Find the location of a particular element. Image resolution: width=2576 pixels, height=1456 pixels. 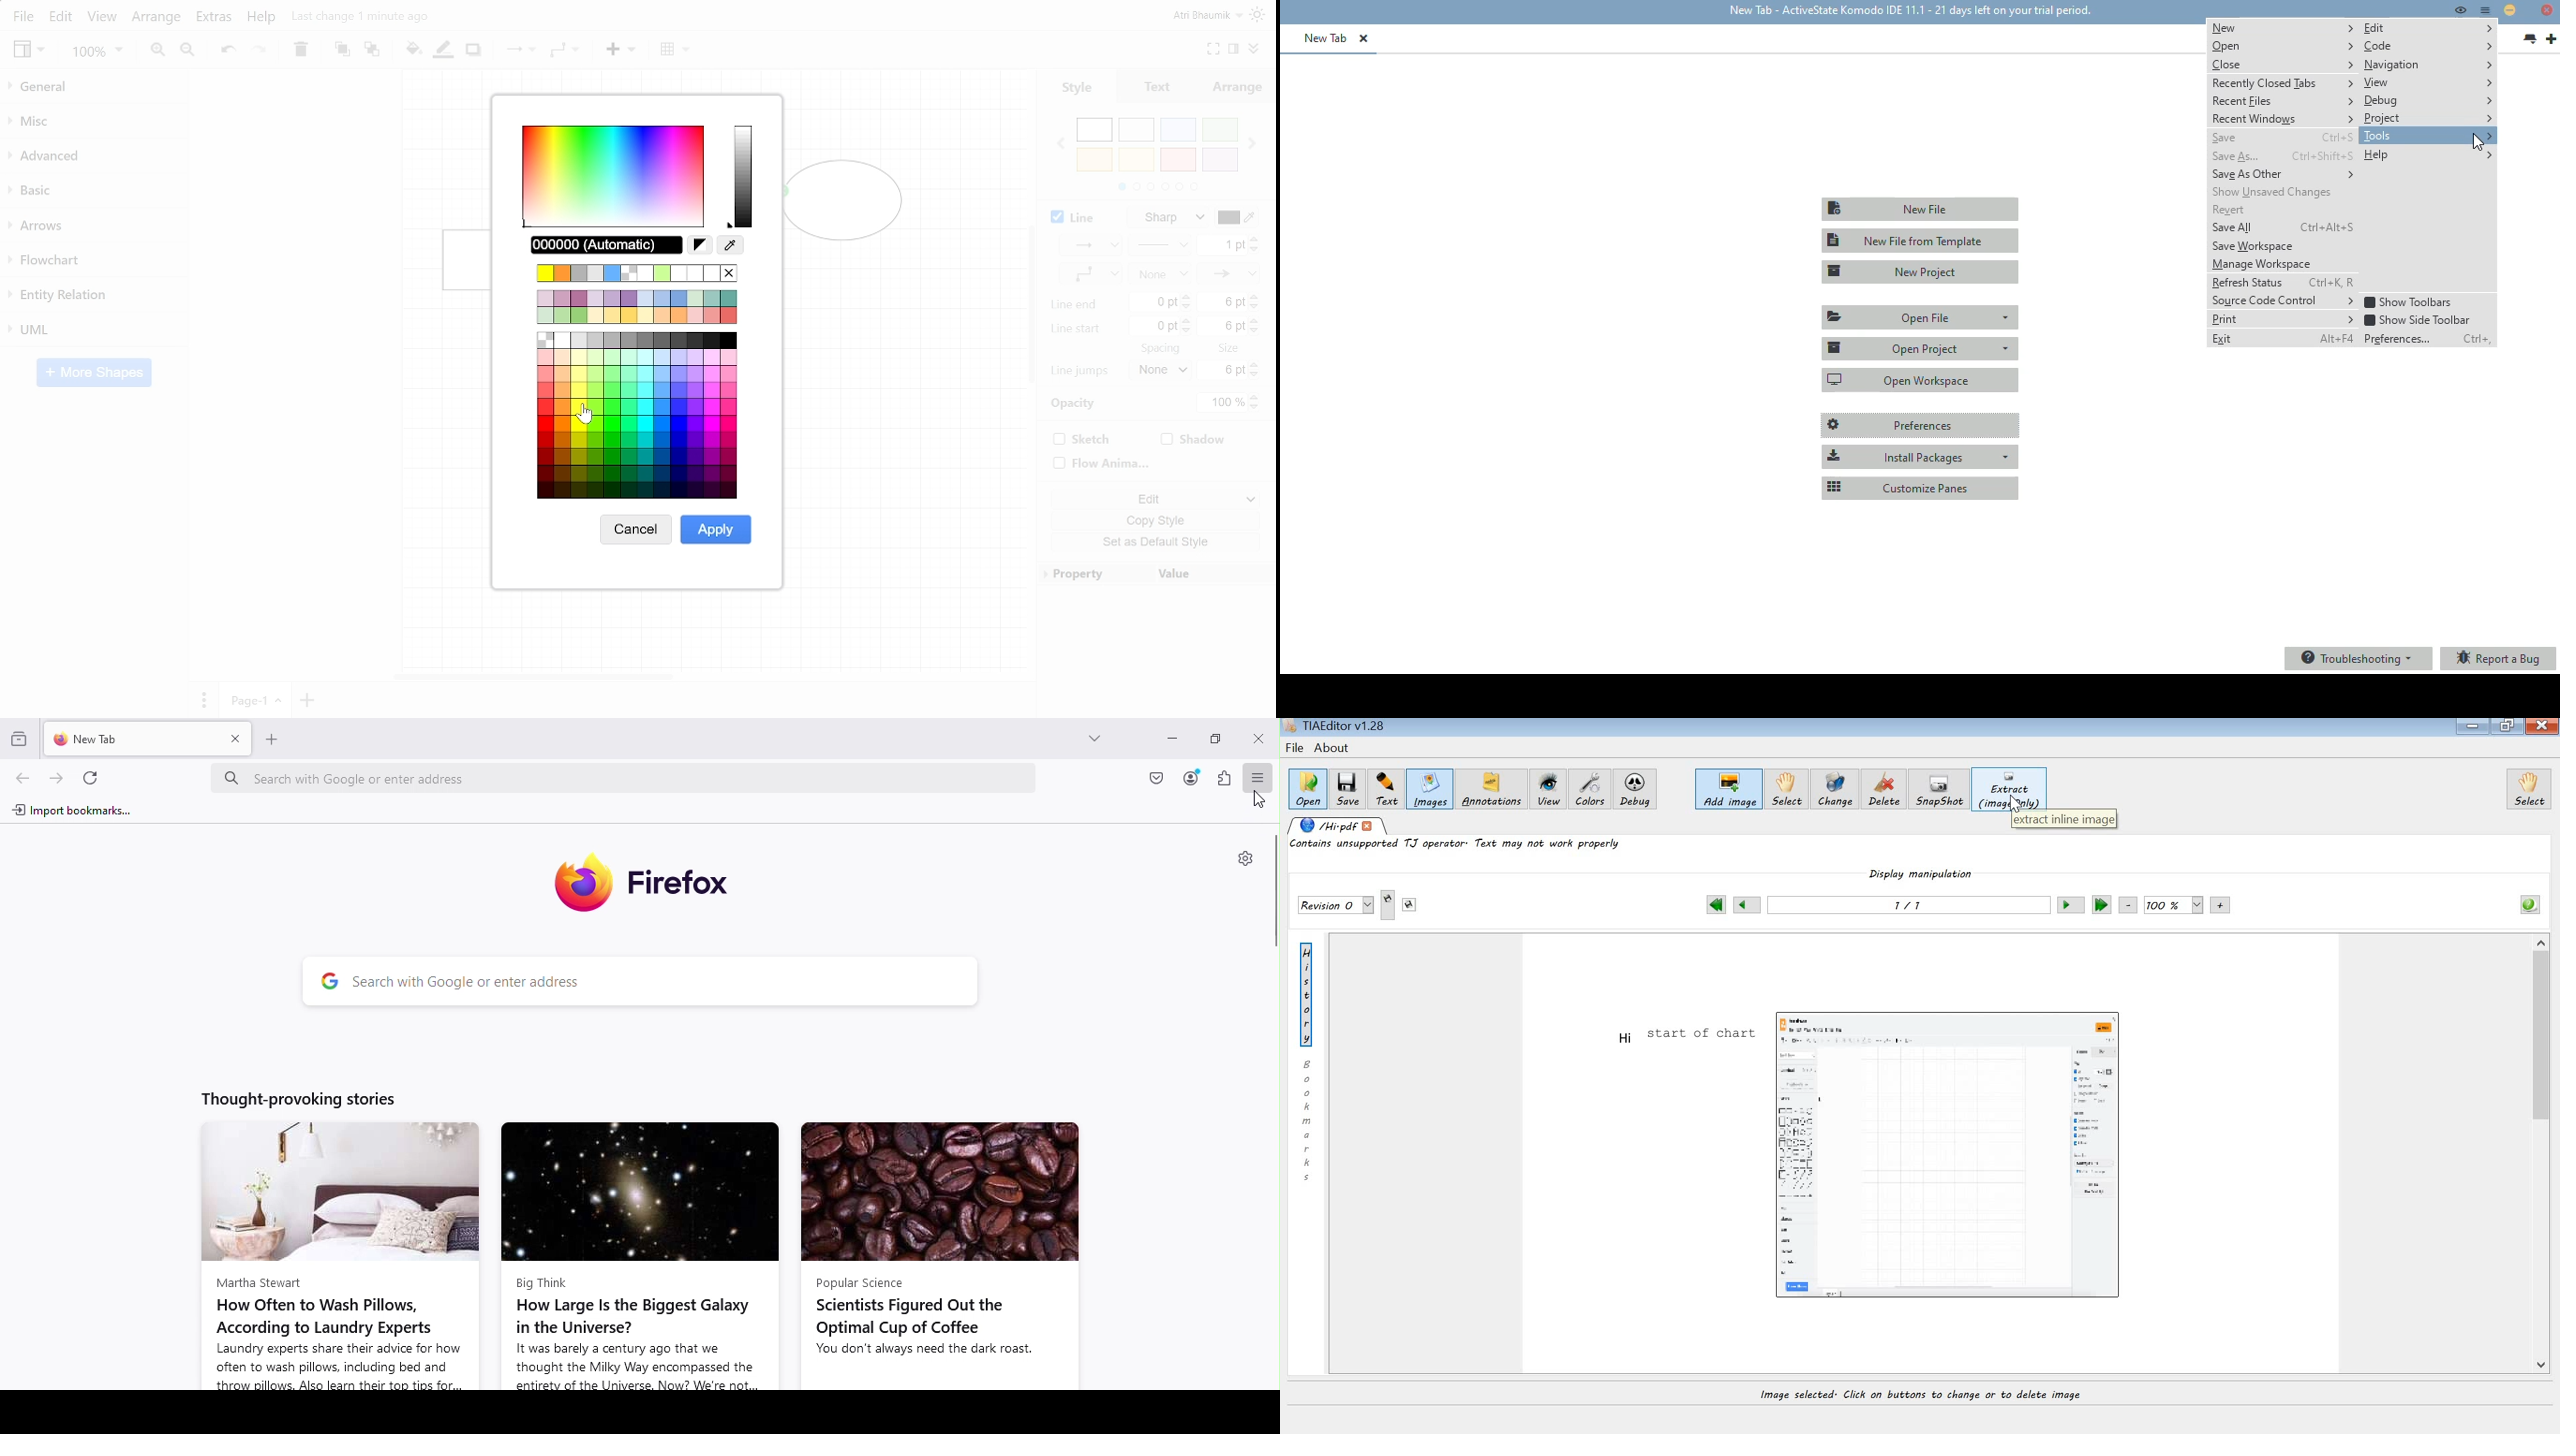

Colors is located at coordinates (638, 382).